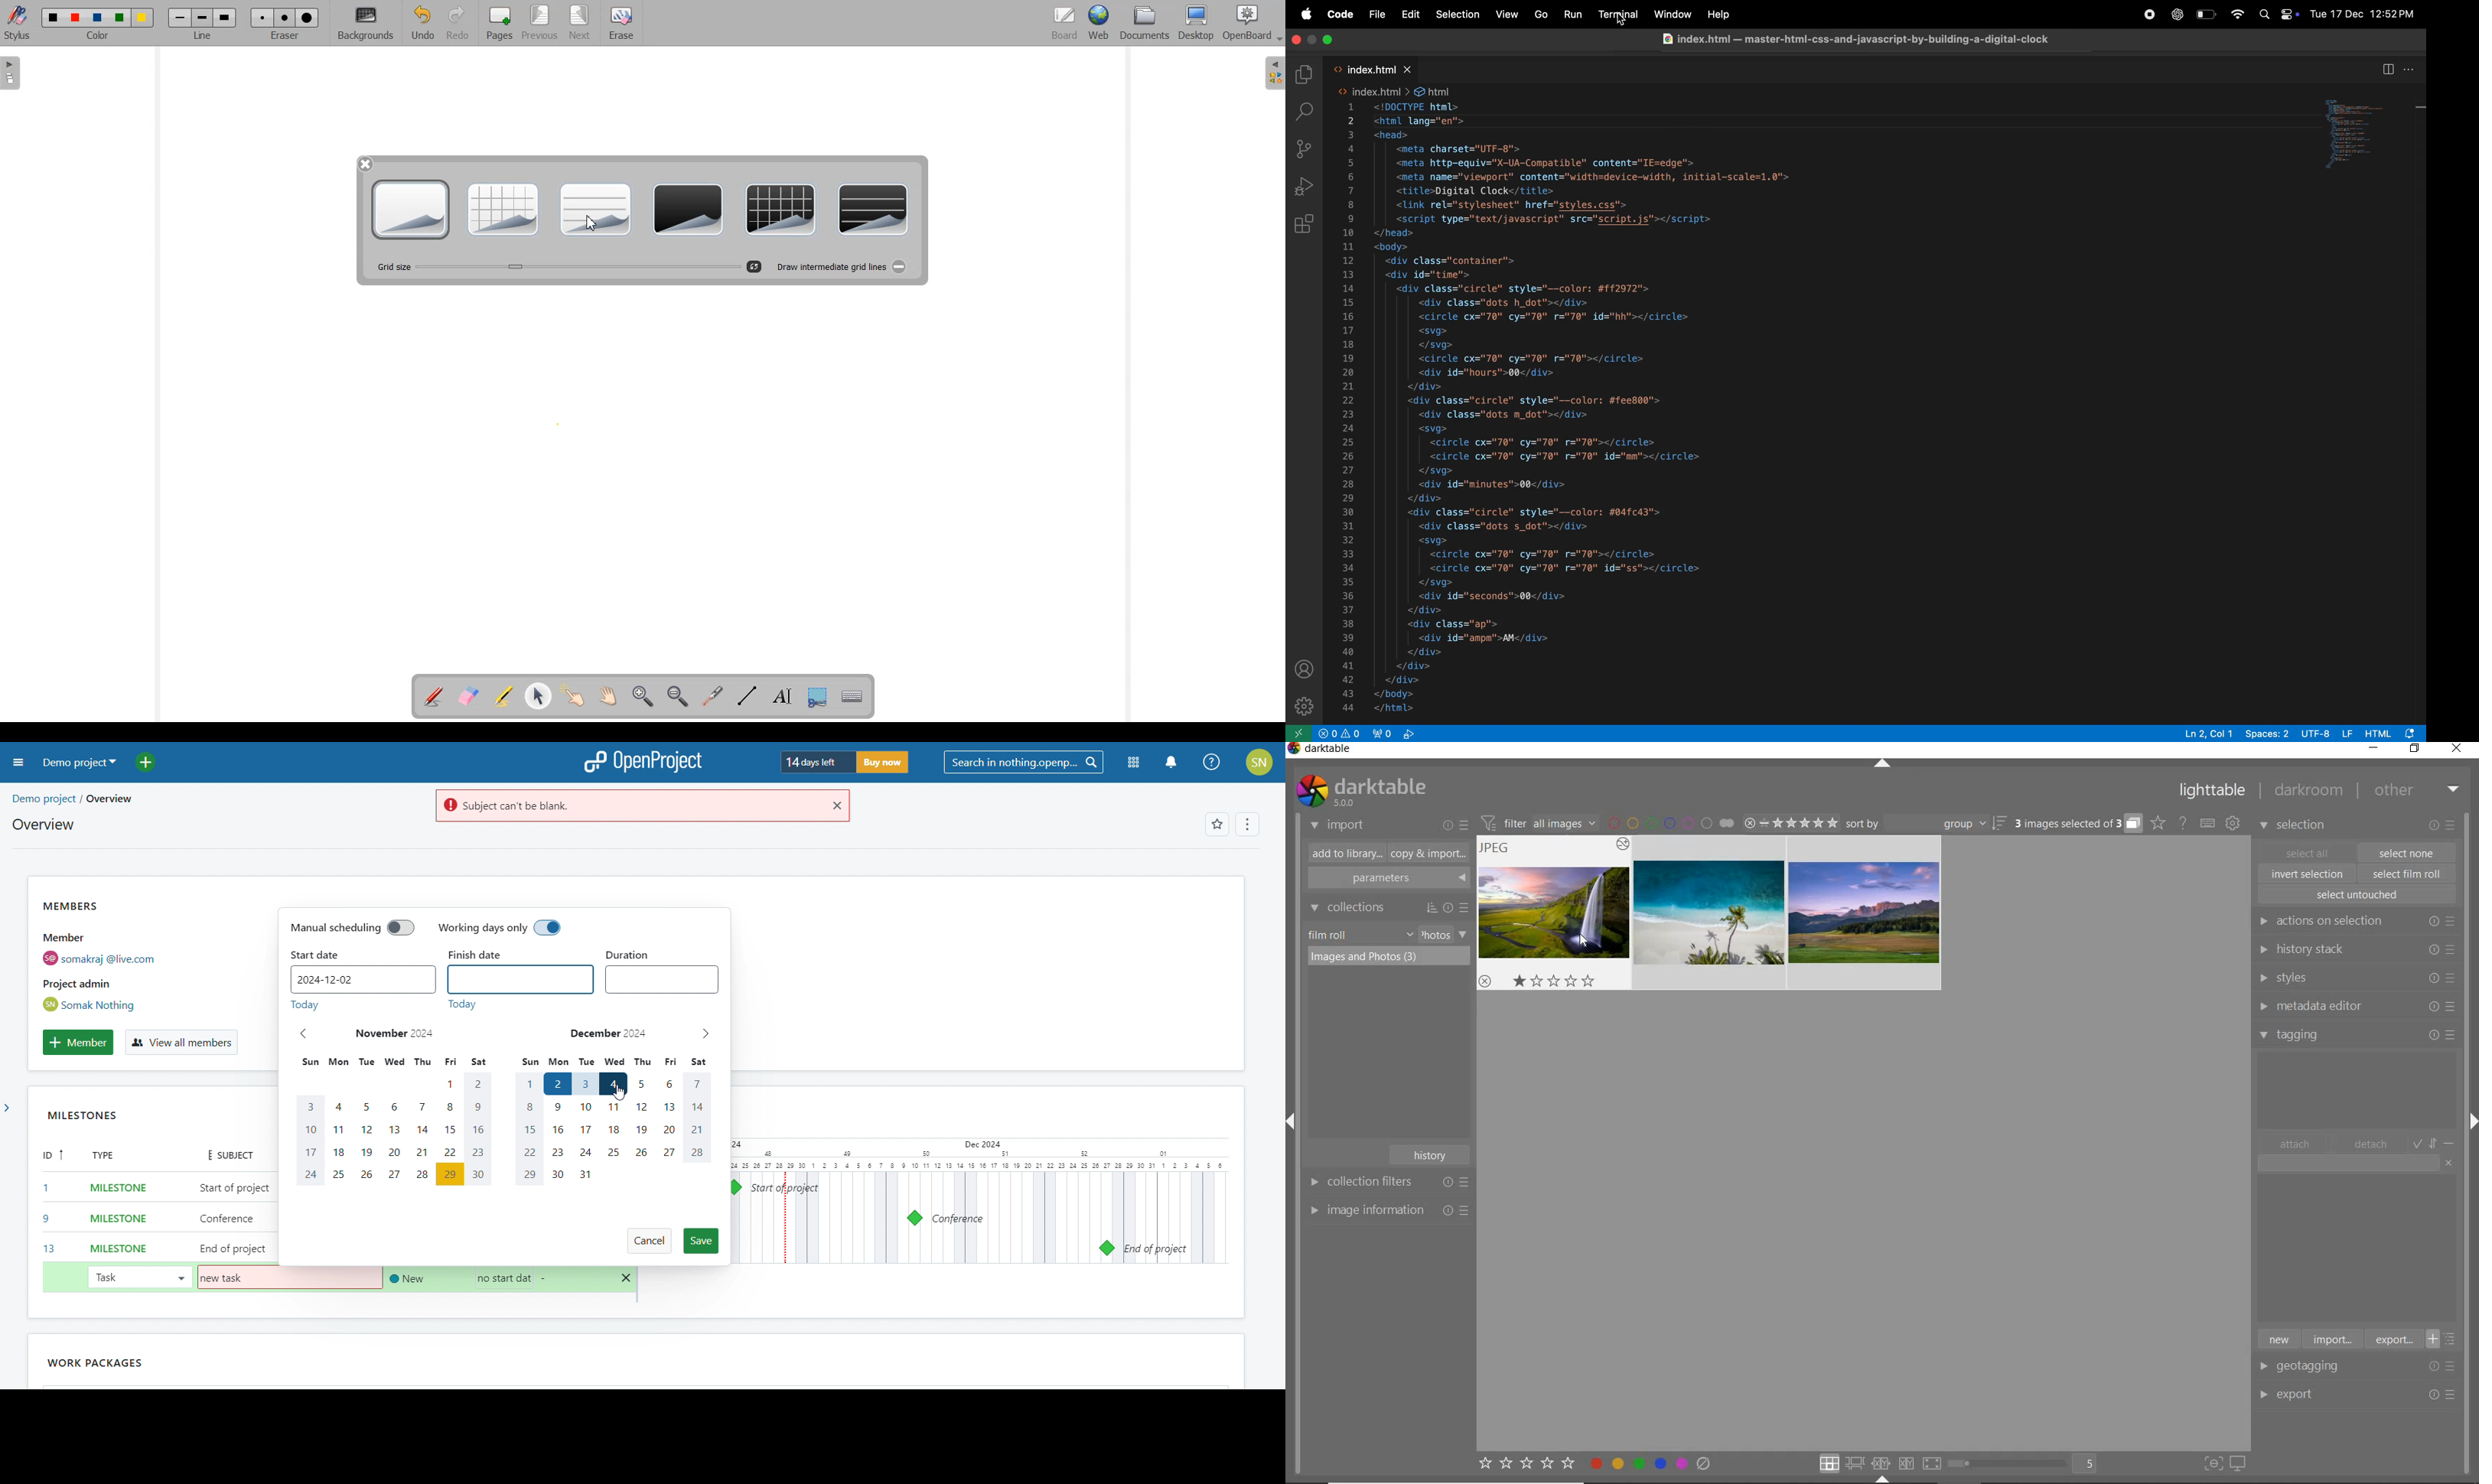 This screenshot has height=1484, width=2492. What do you see at coordinates (915, 1219) in the screenshot?
I see `milestone 9` at bounding box center [915, 1219].